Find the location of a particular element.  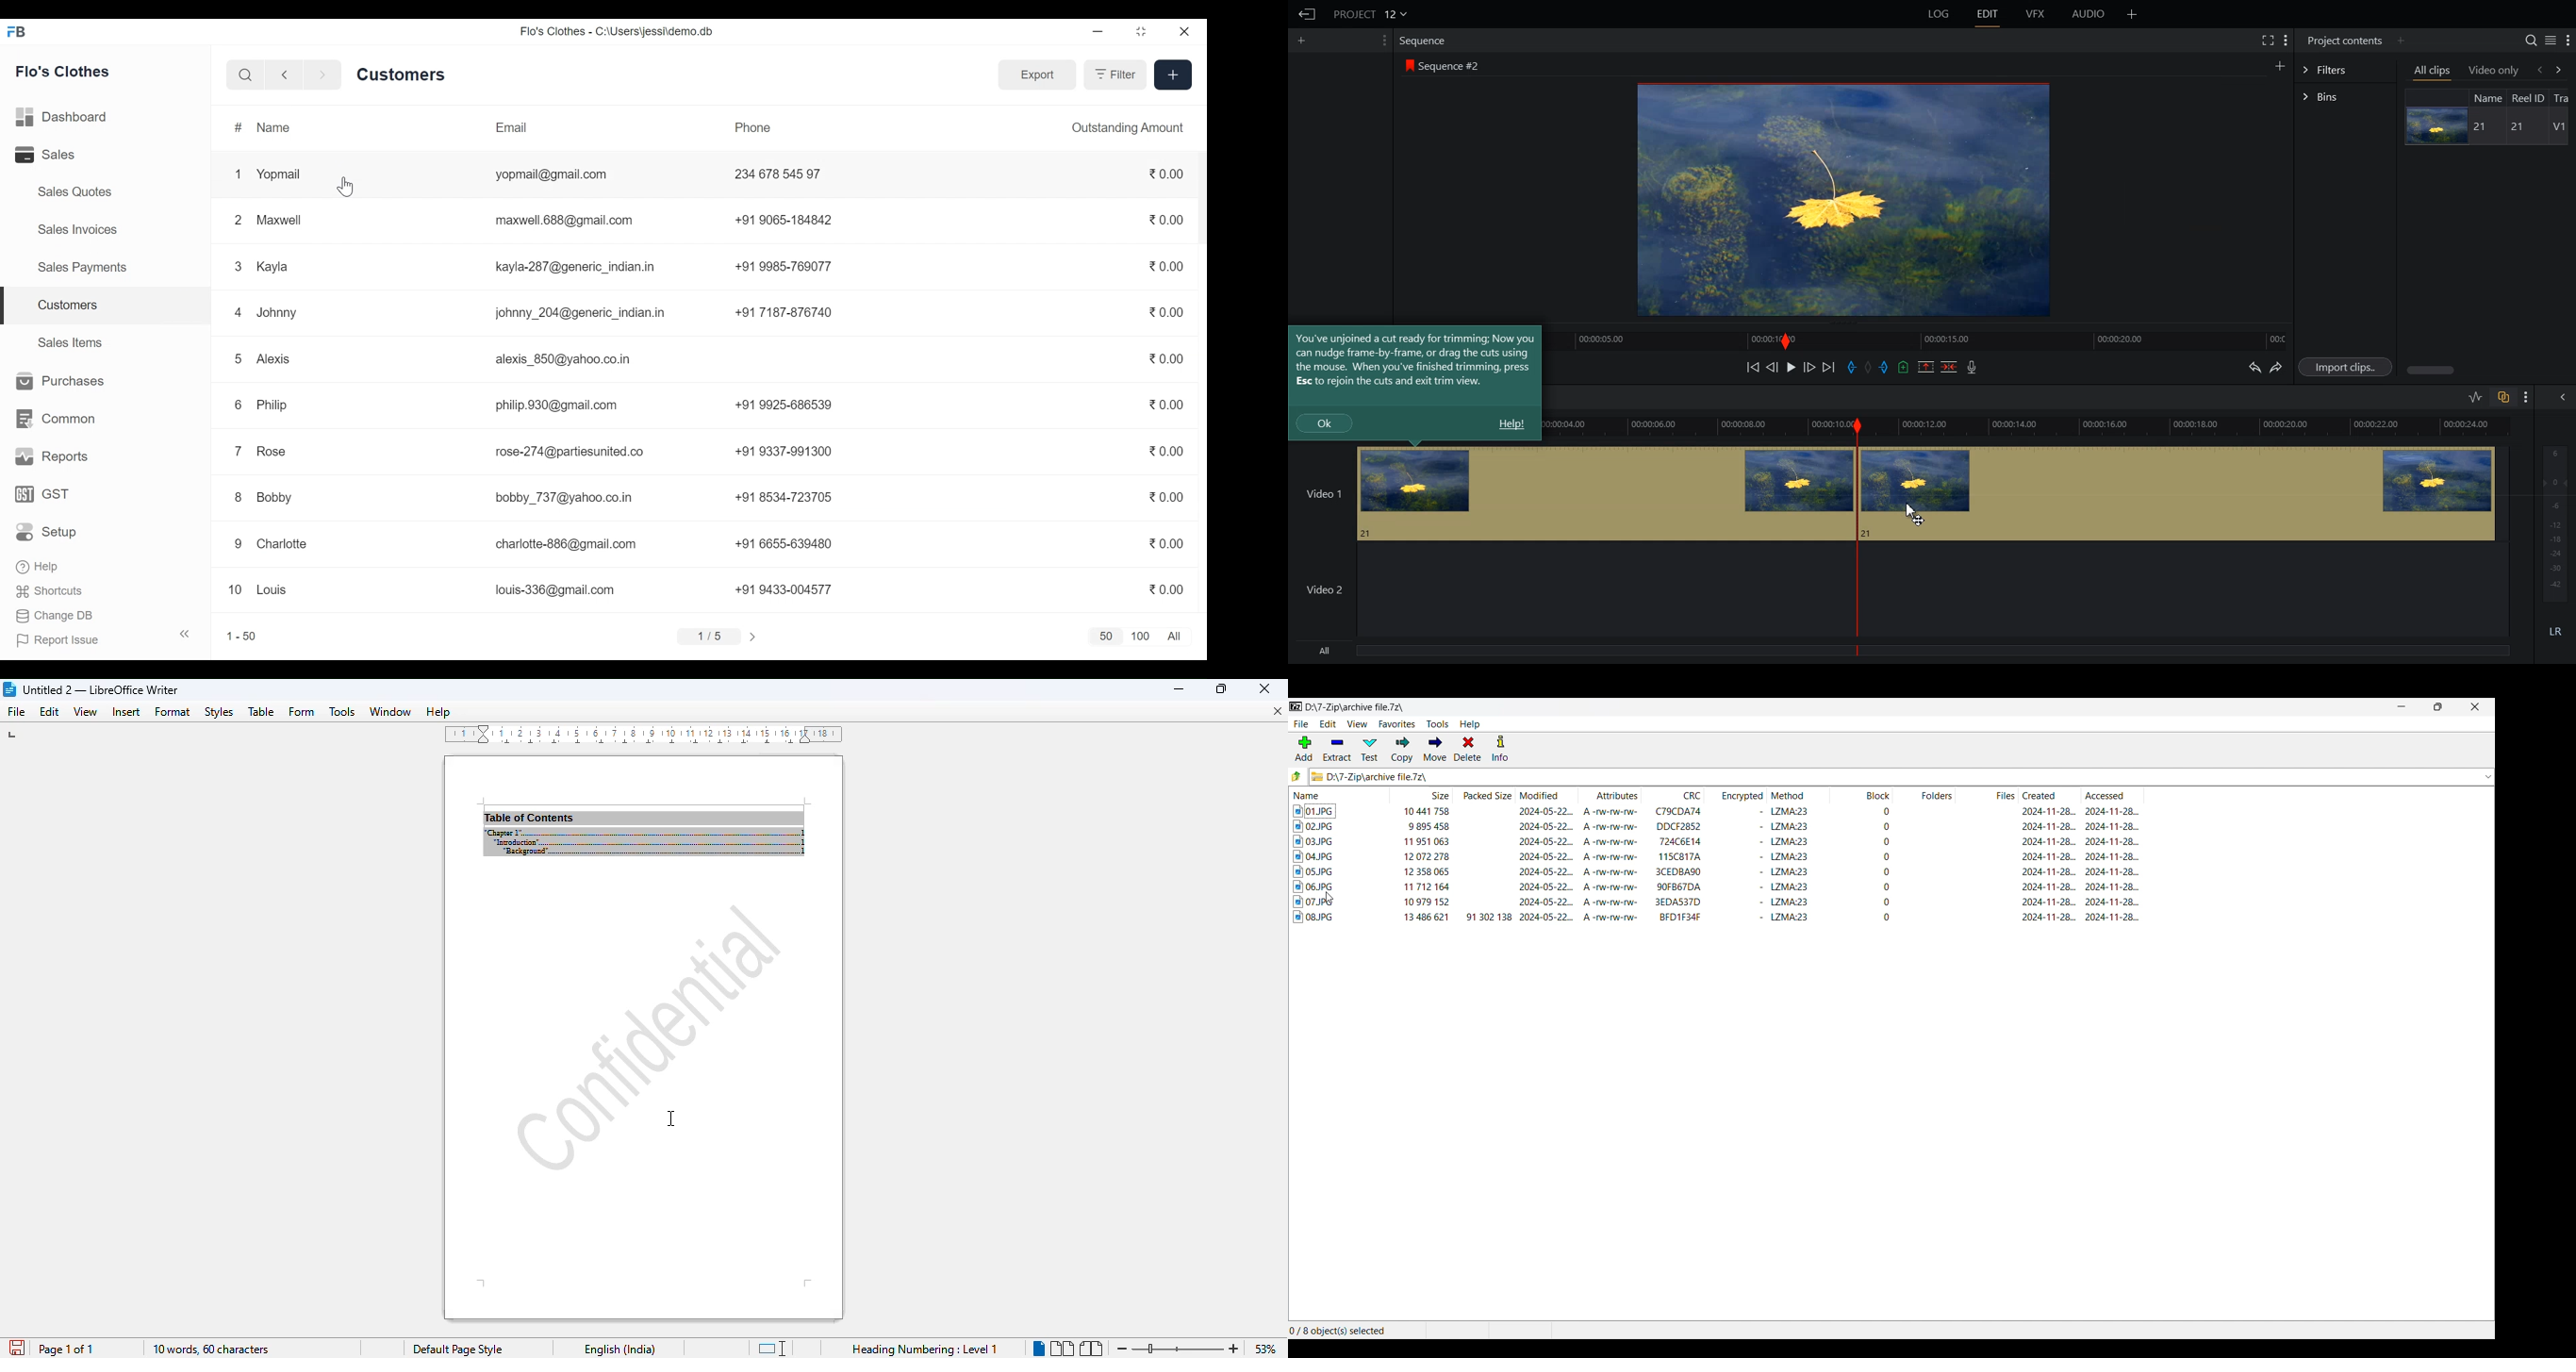

Info is located at coordinates (1500, 748).